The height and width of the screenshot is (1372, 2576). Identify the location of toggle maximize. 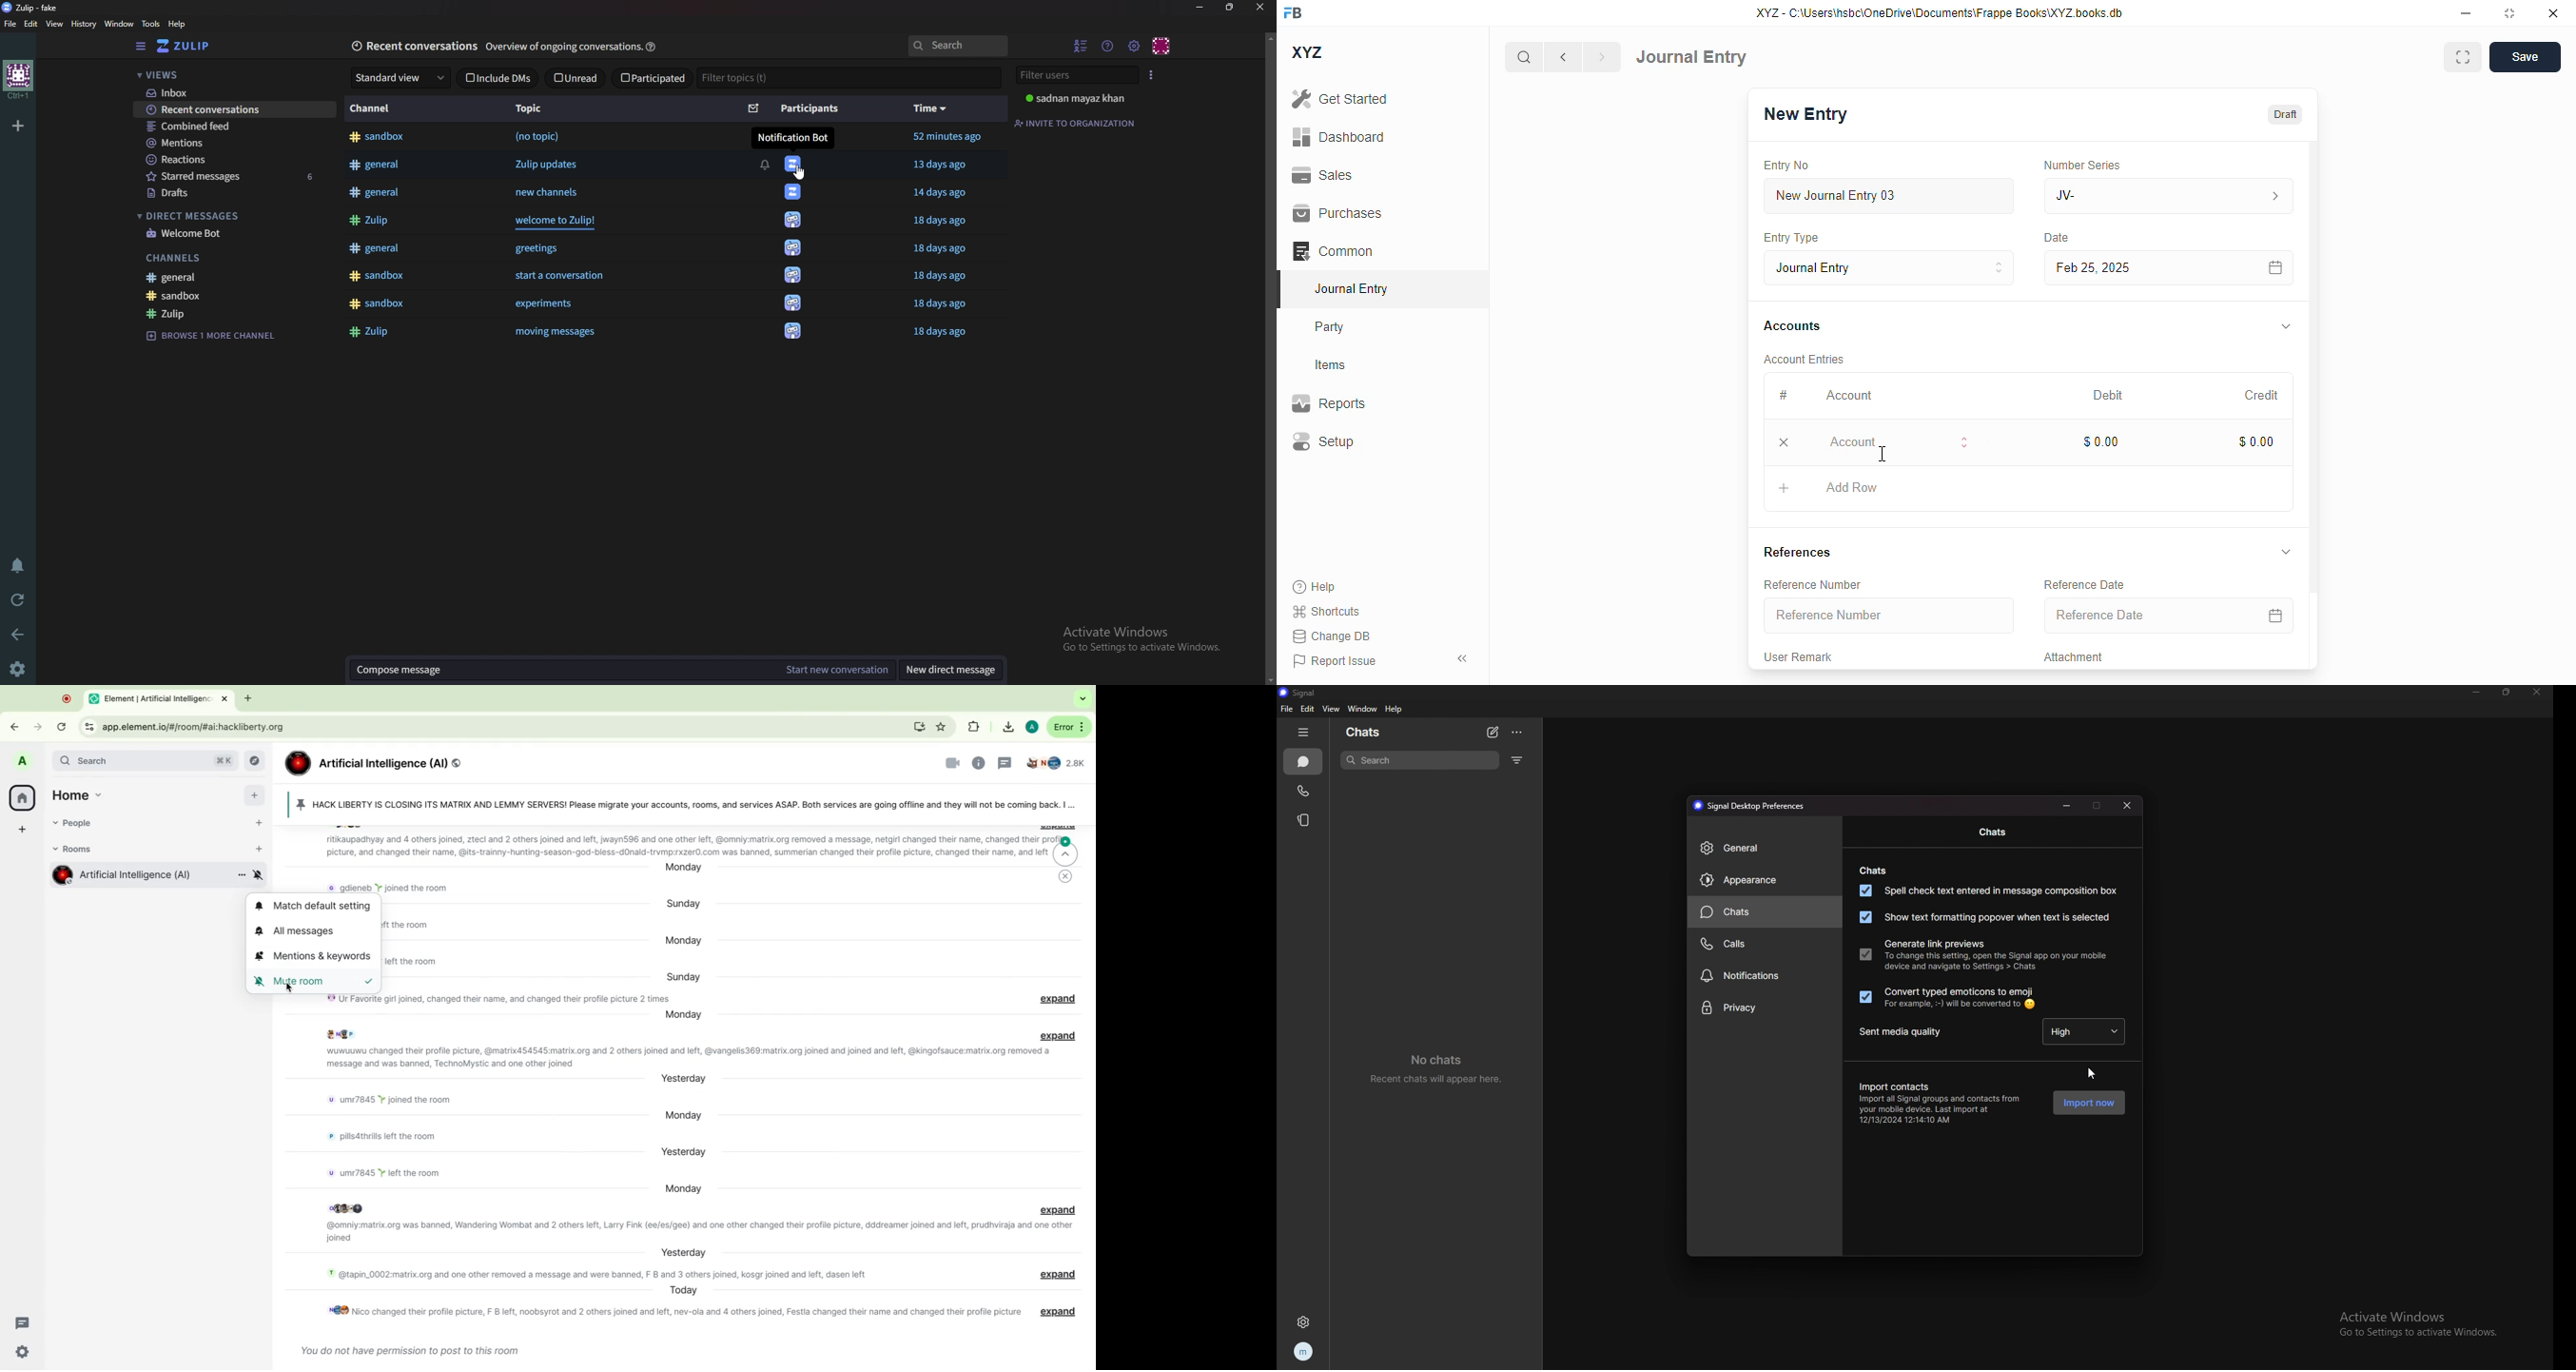
(2508, 13).